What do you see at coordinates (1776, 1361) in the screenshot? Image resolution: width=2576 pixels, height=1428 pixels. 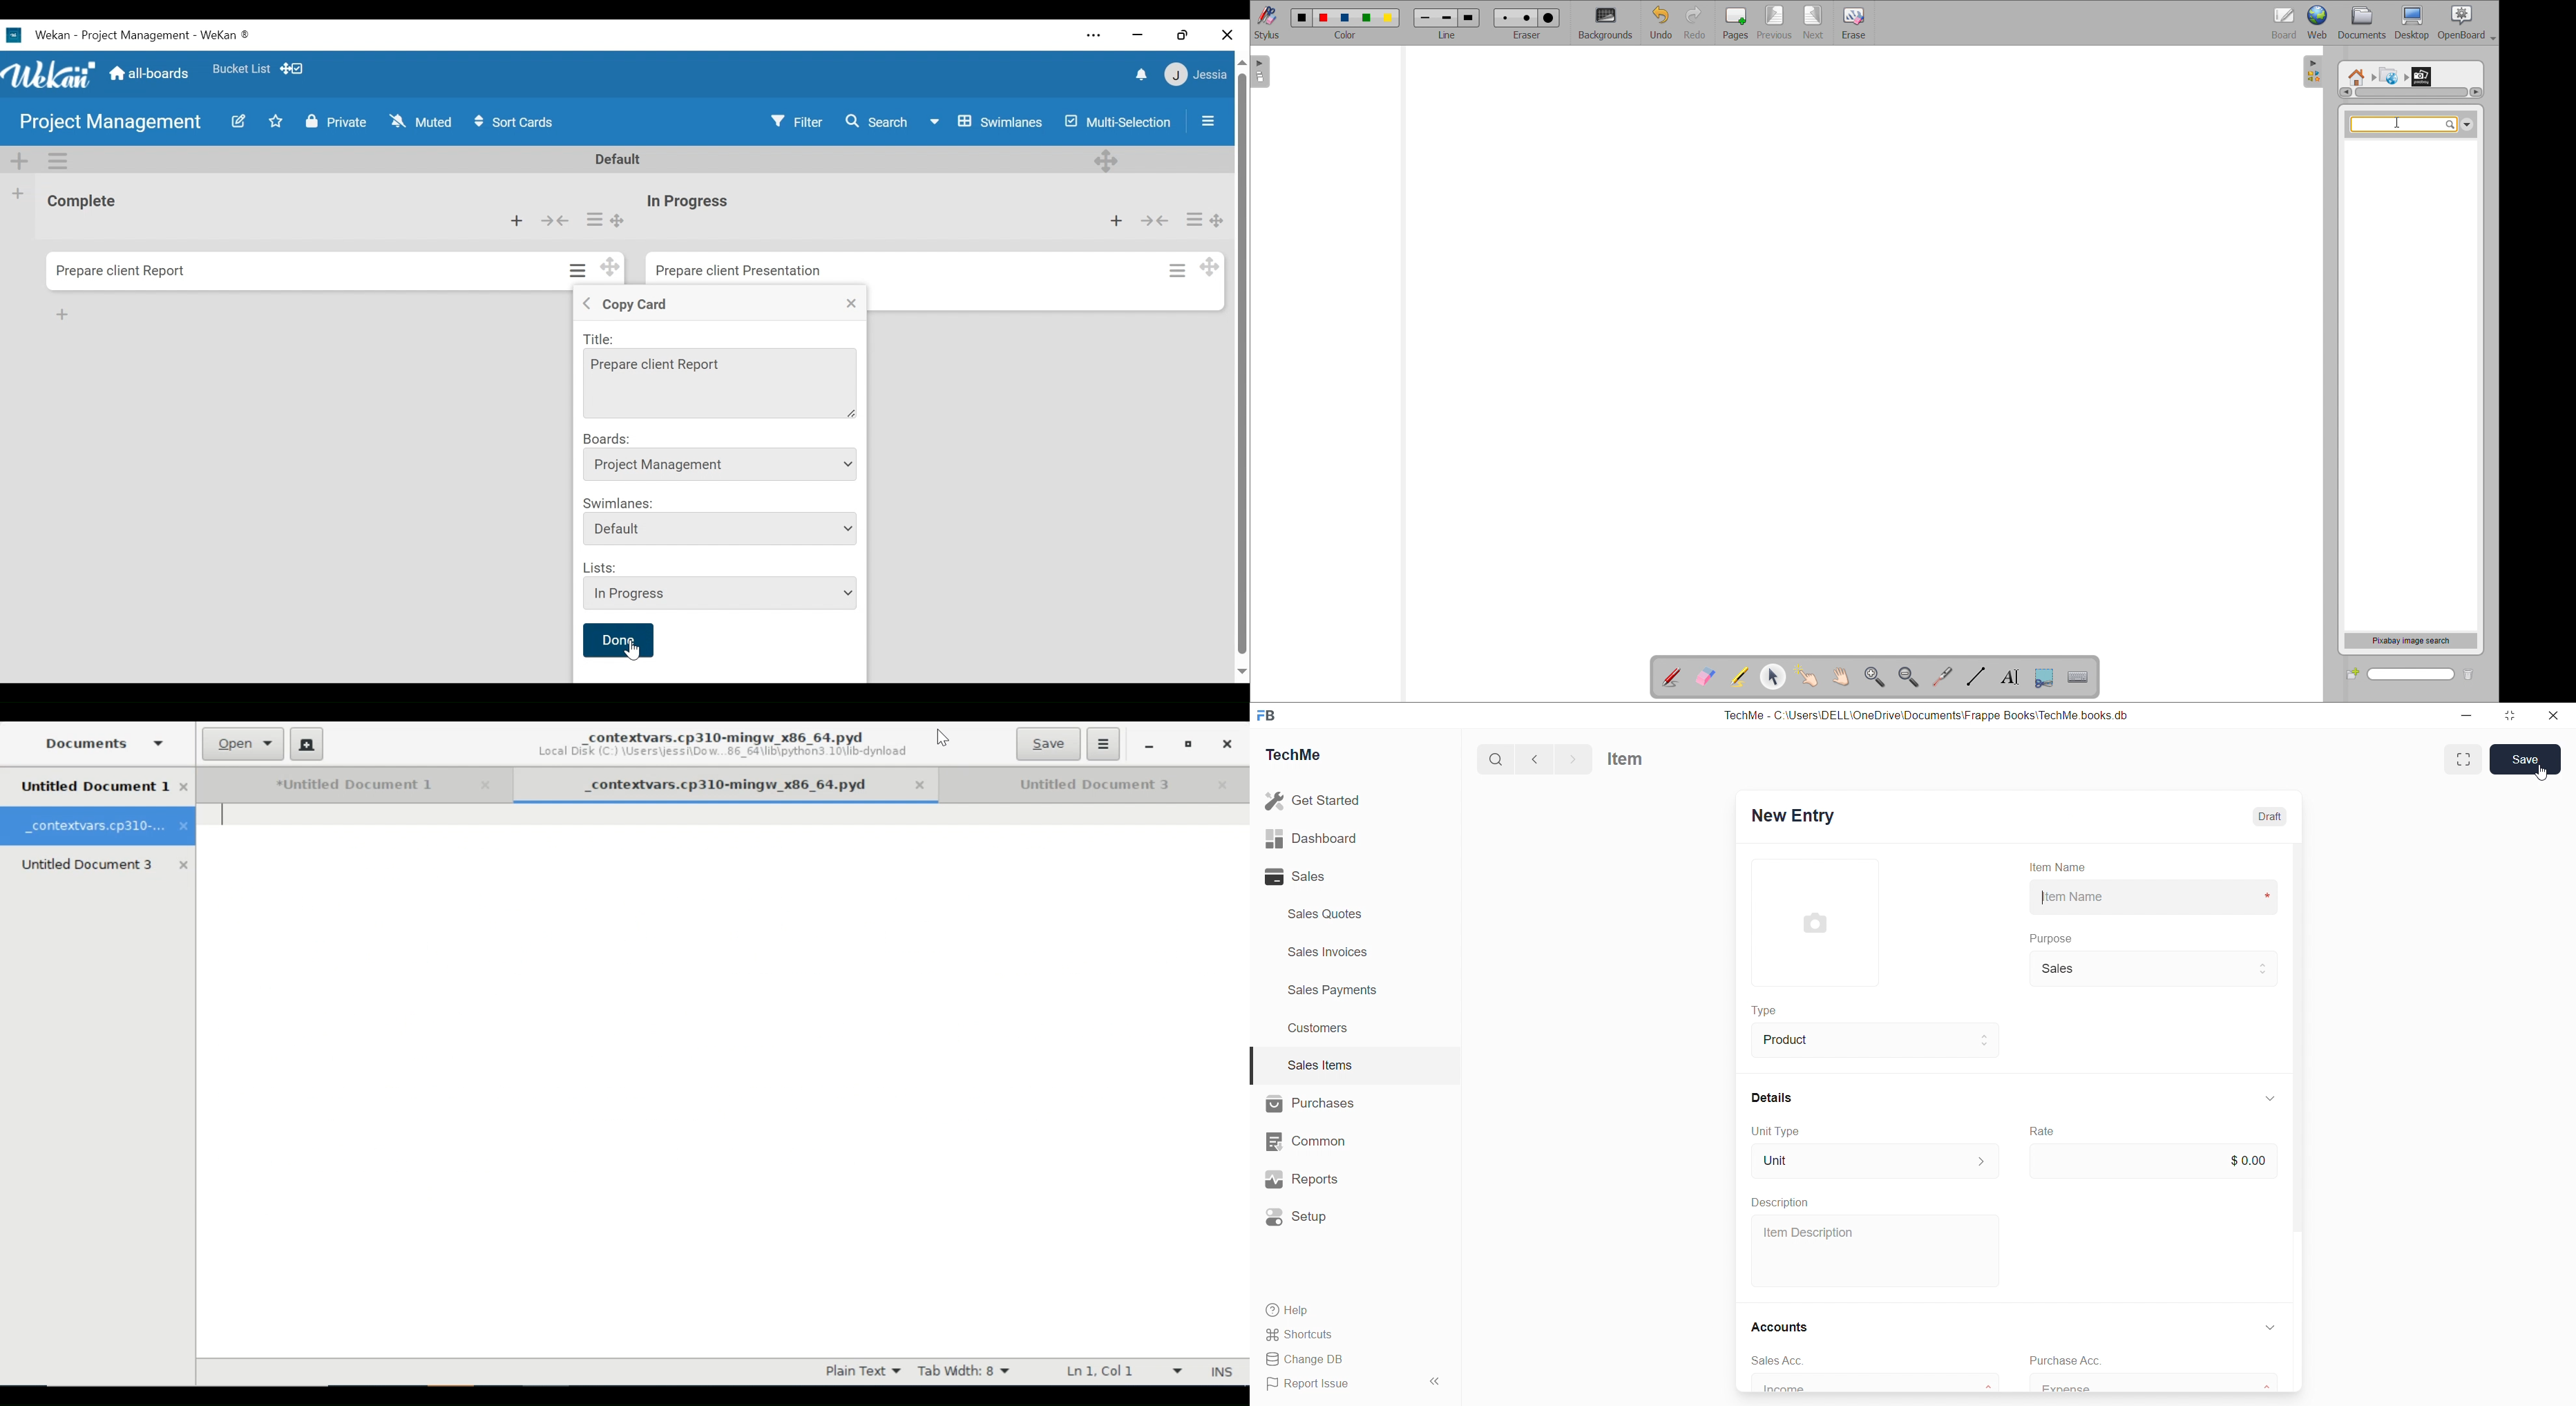 I see `sales Acc` at bounding box center [1776, 1361].